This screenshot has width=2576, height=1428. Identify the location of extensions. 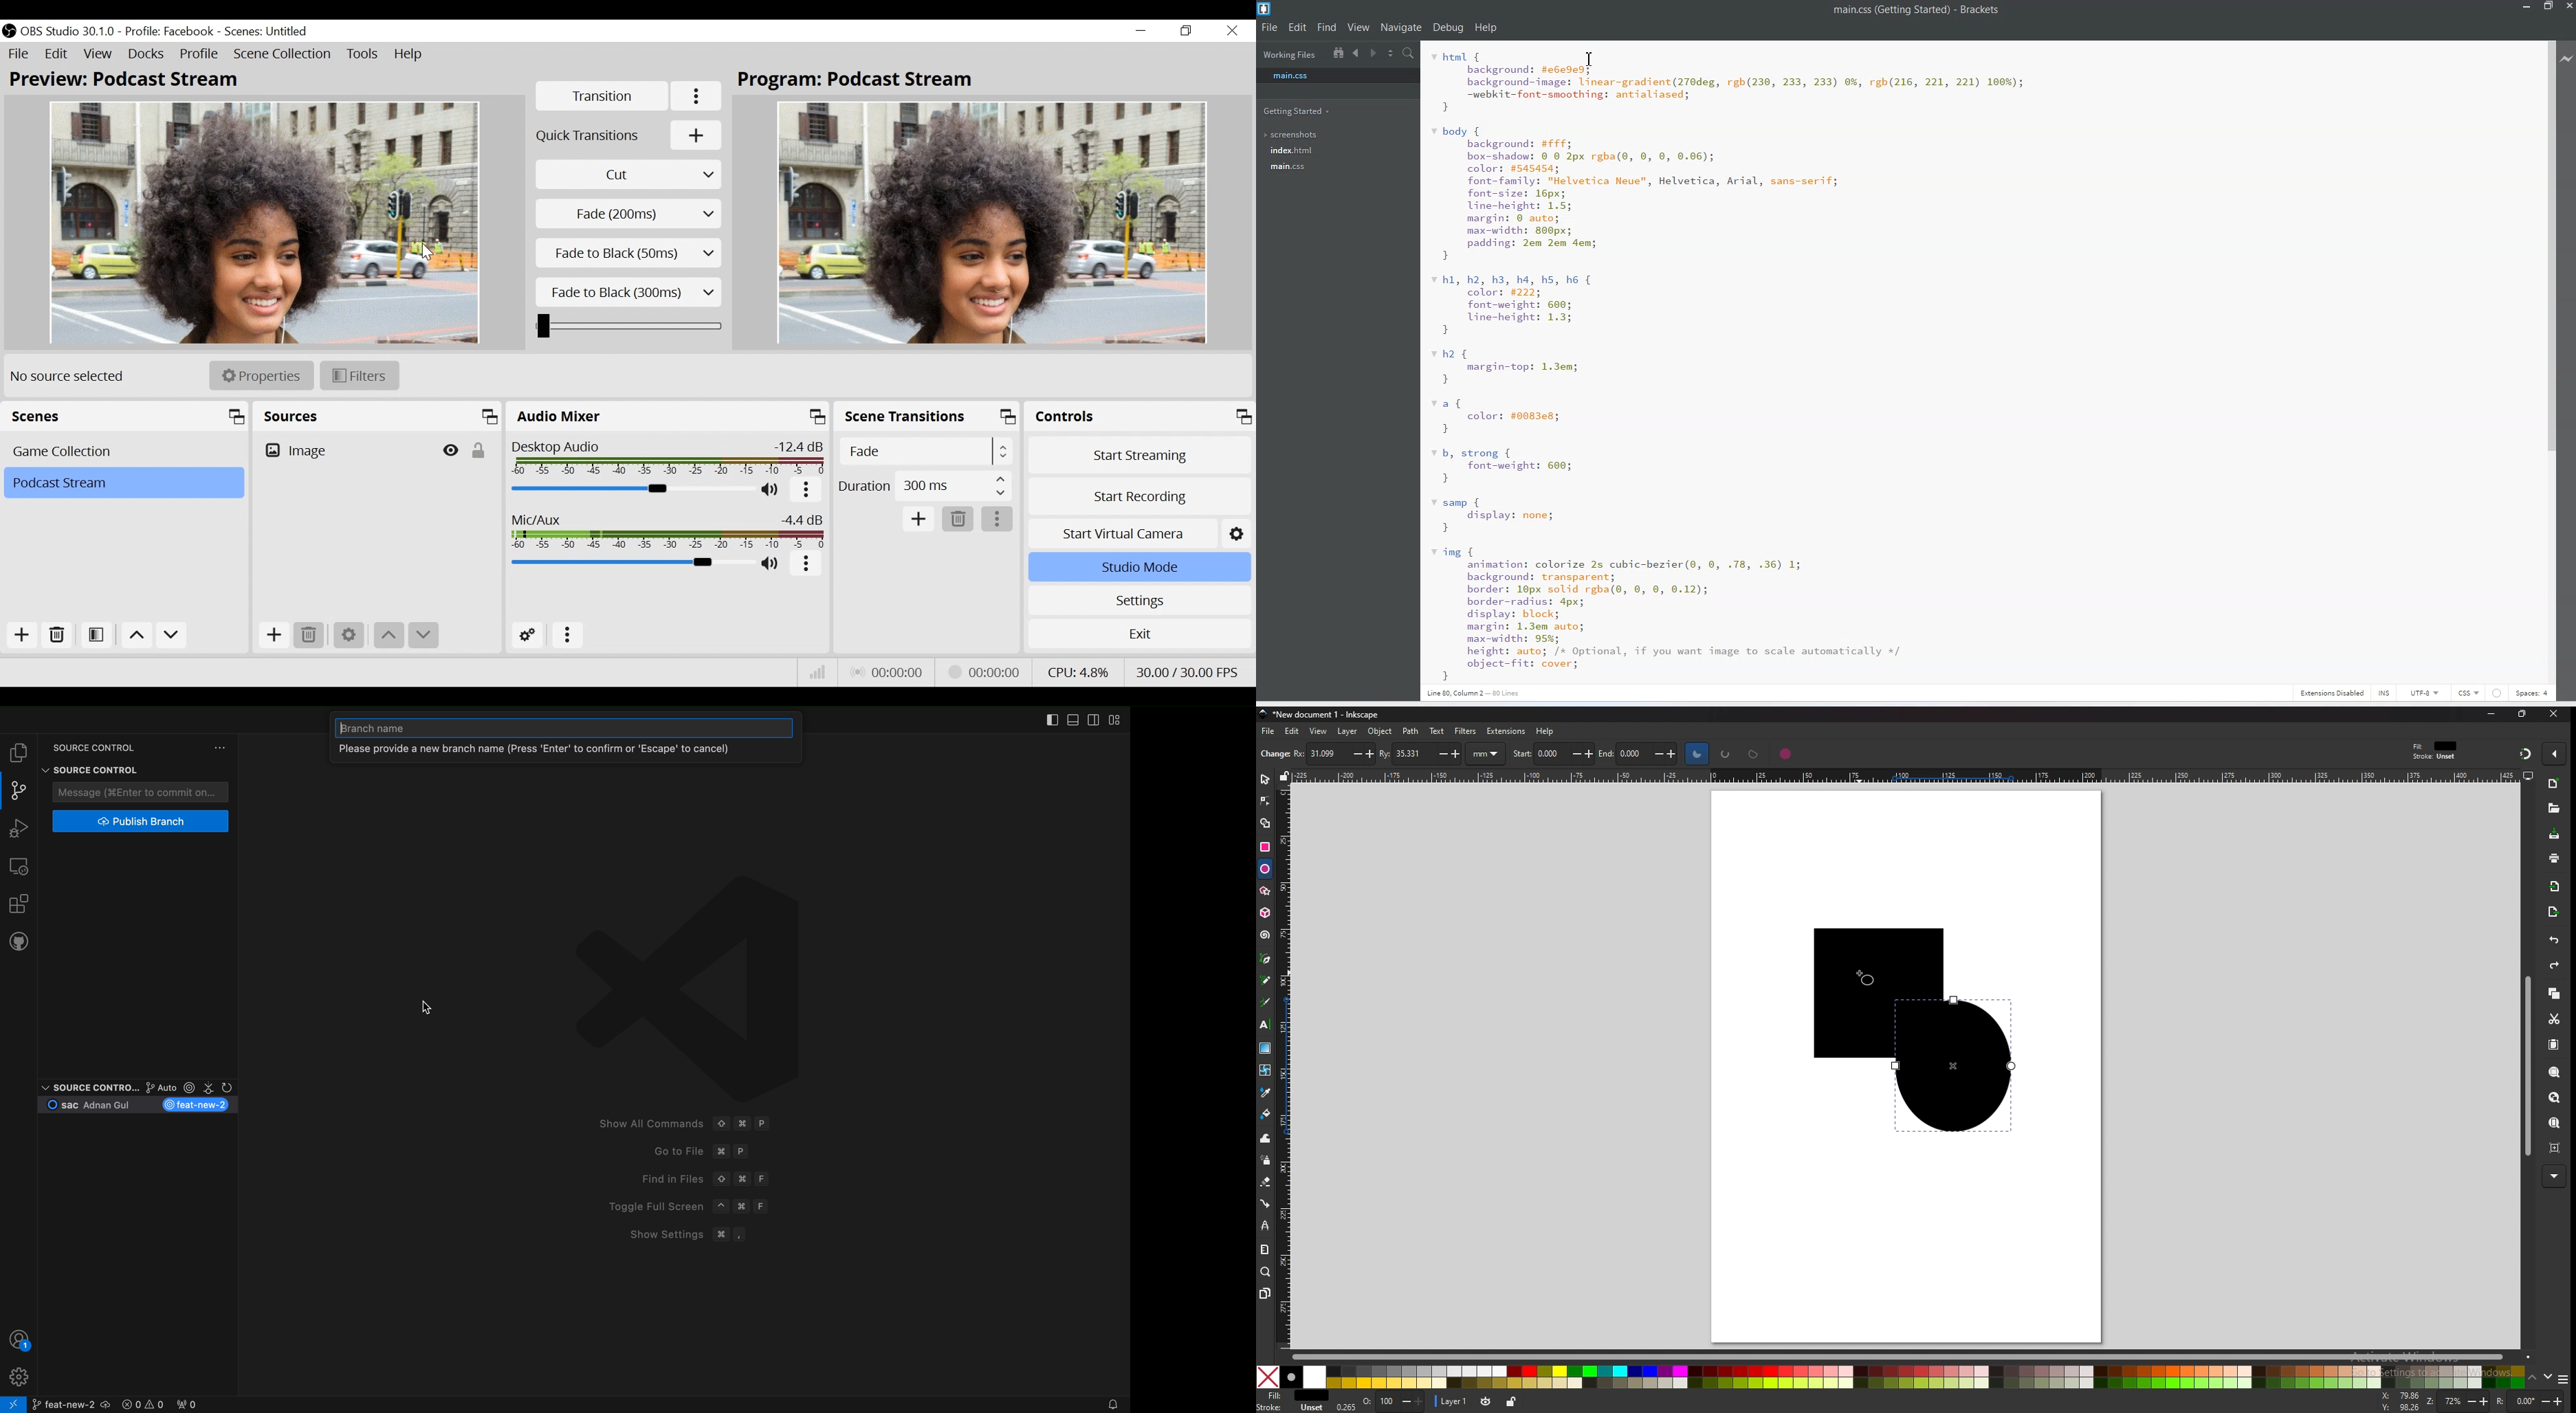
(18, 902).